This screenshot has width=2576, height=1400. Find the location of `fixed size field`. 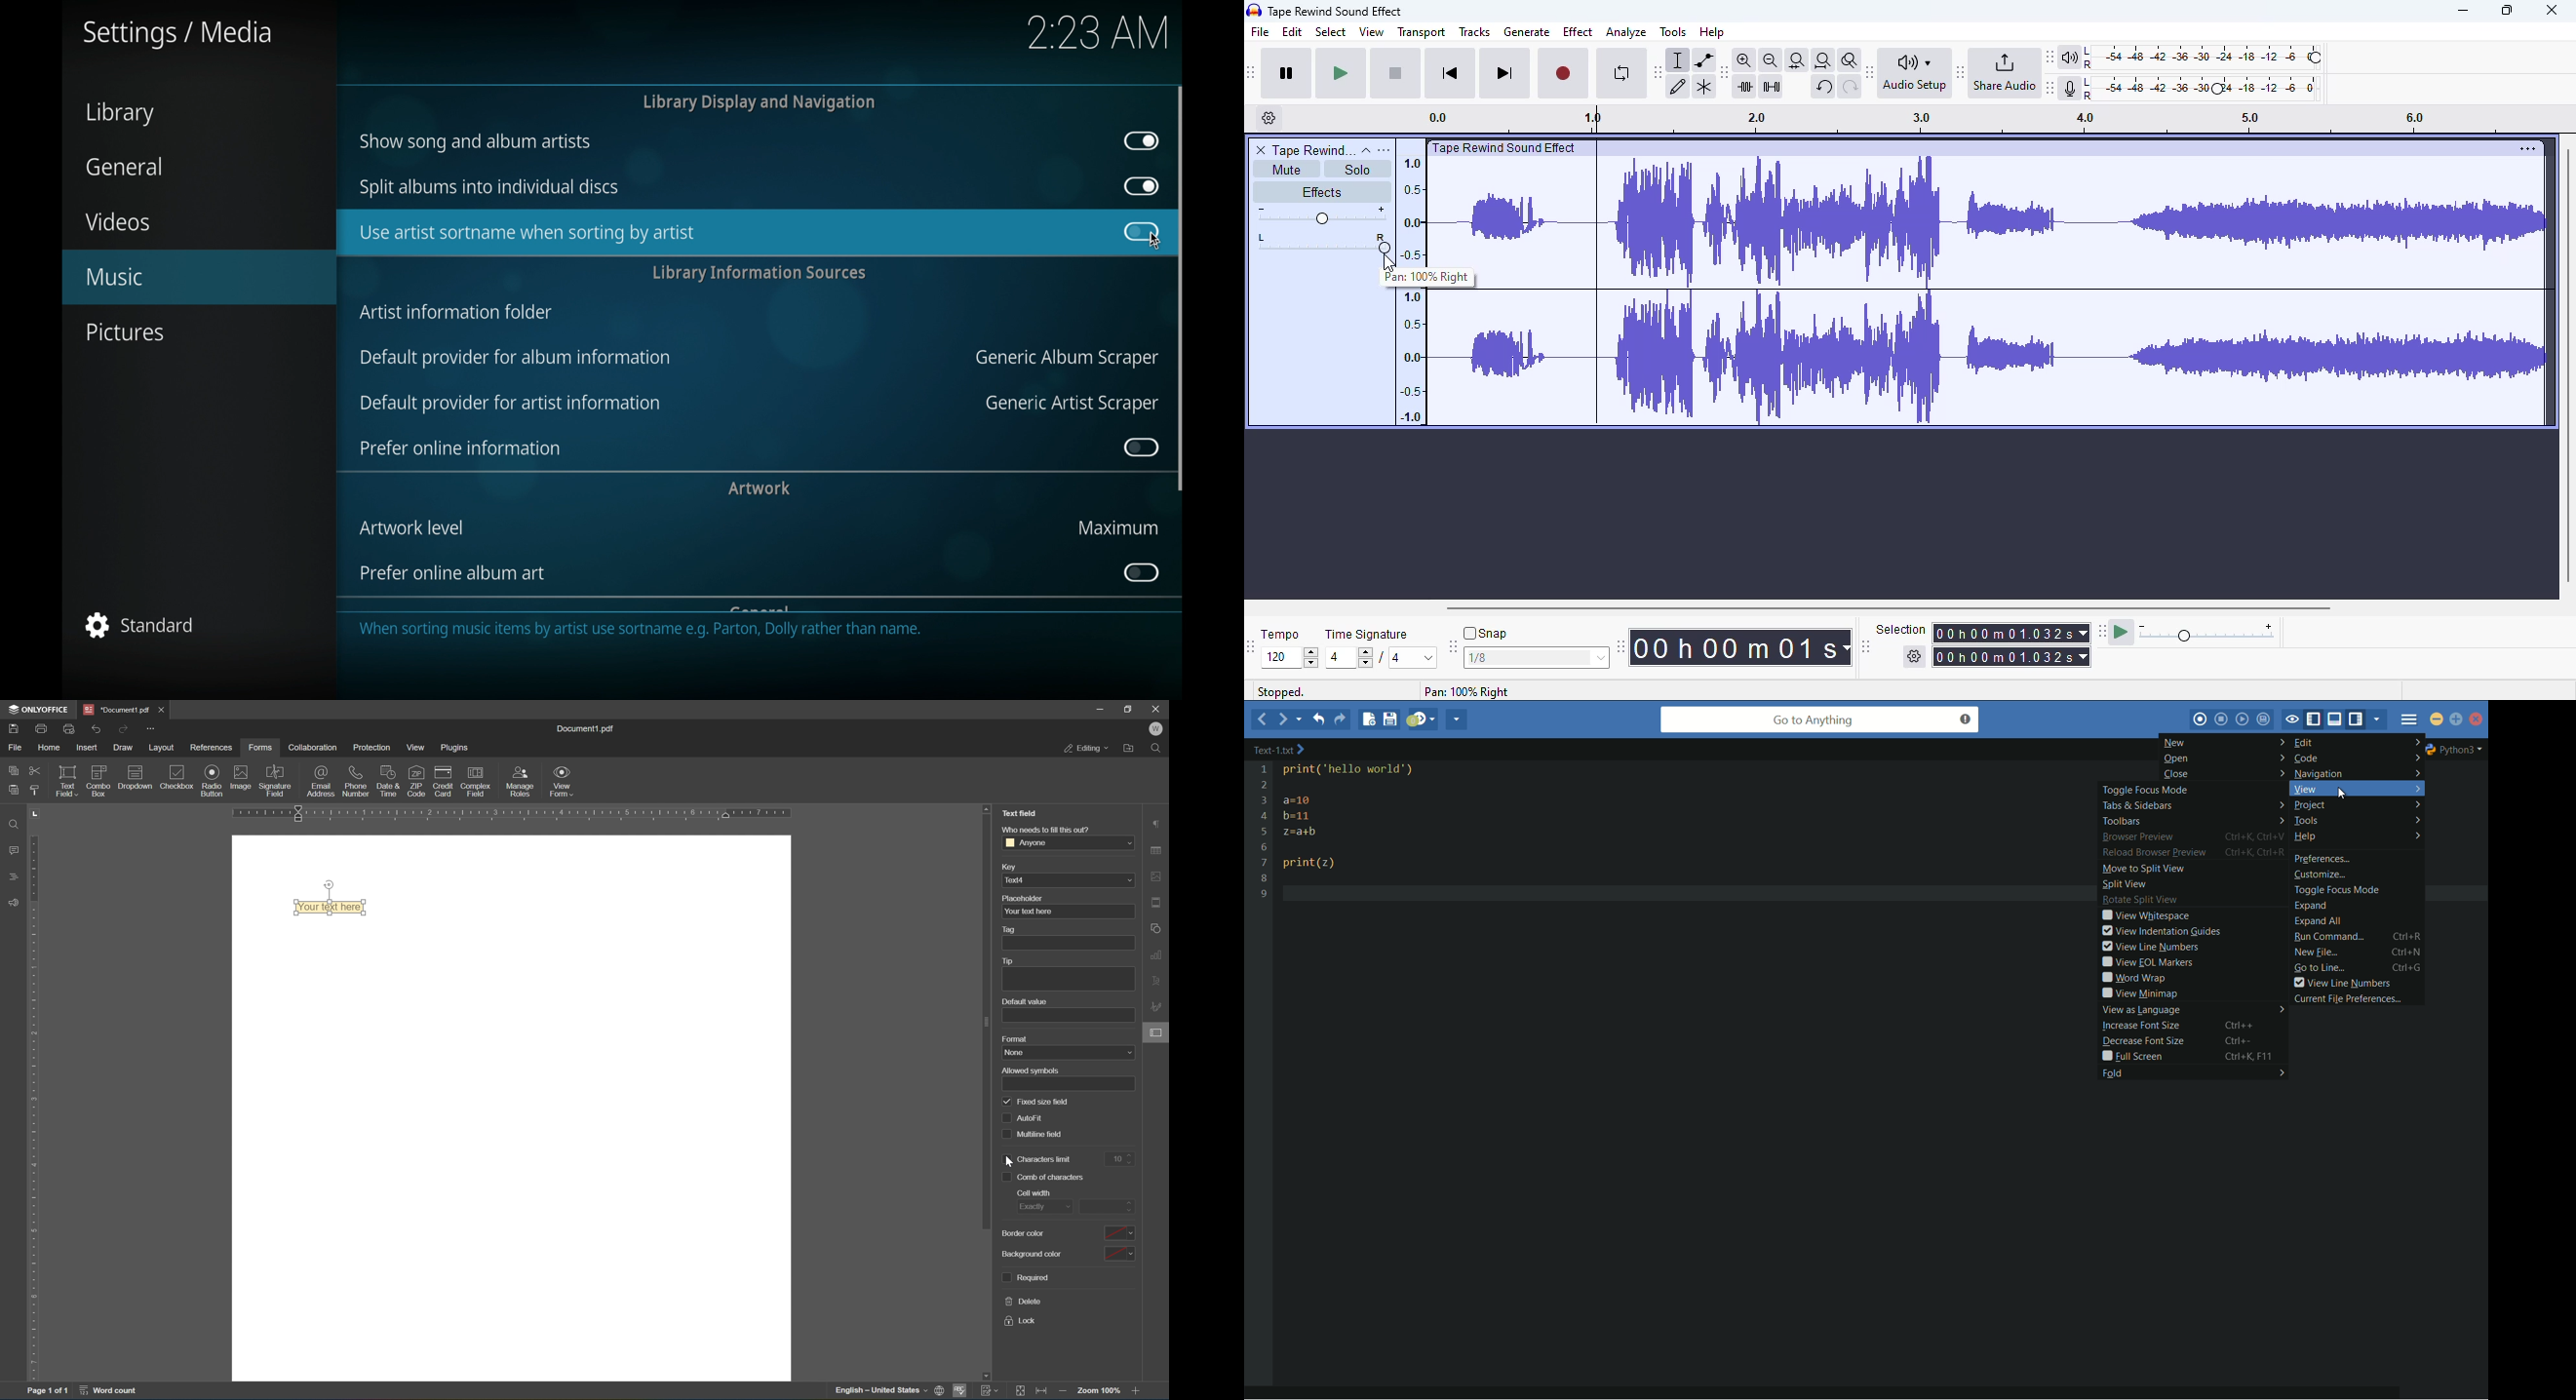

fixed size field is located at coordinates (1045, 1102).